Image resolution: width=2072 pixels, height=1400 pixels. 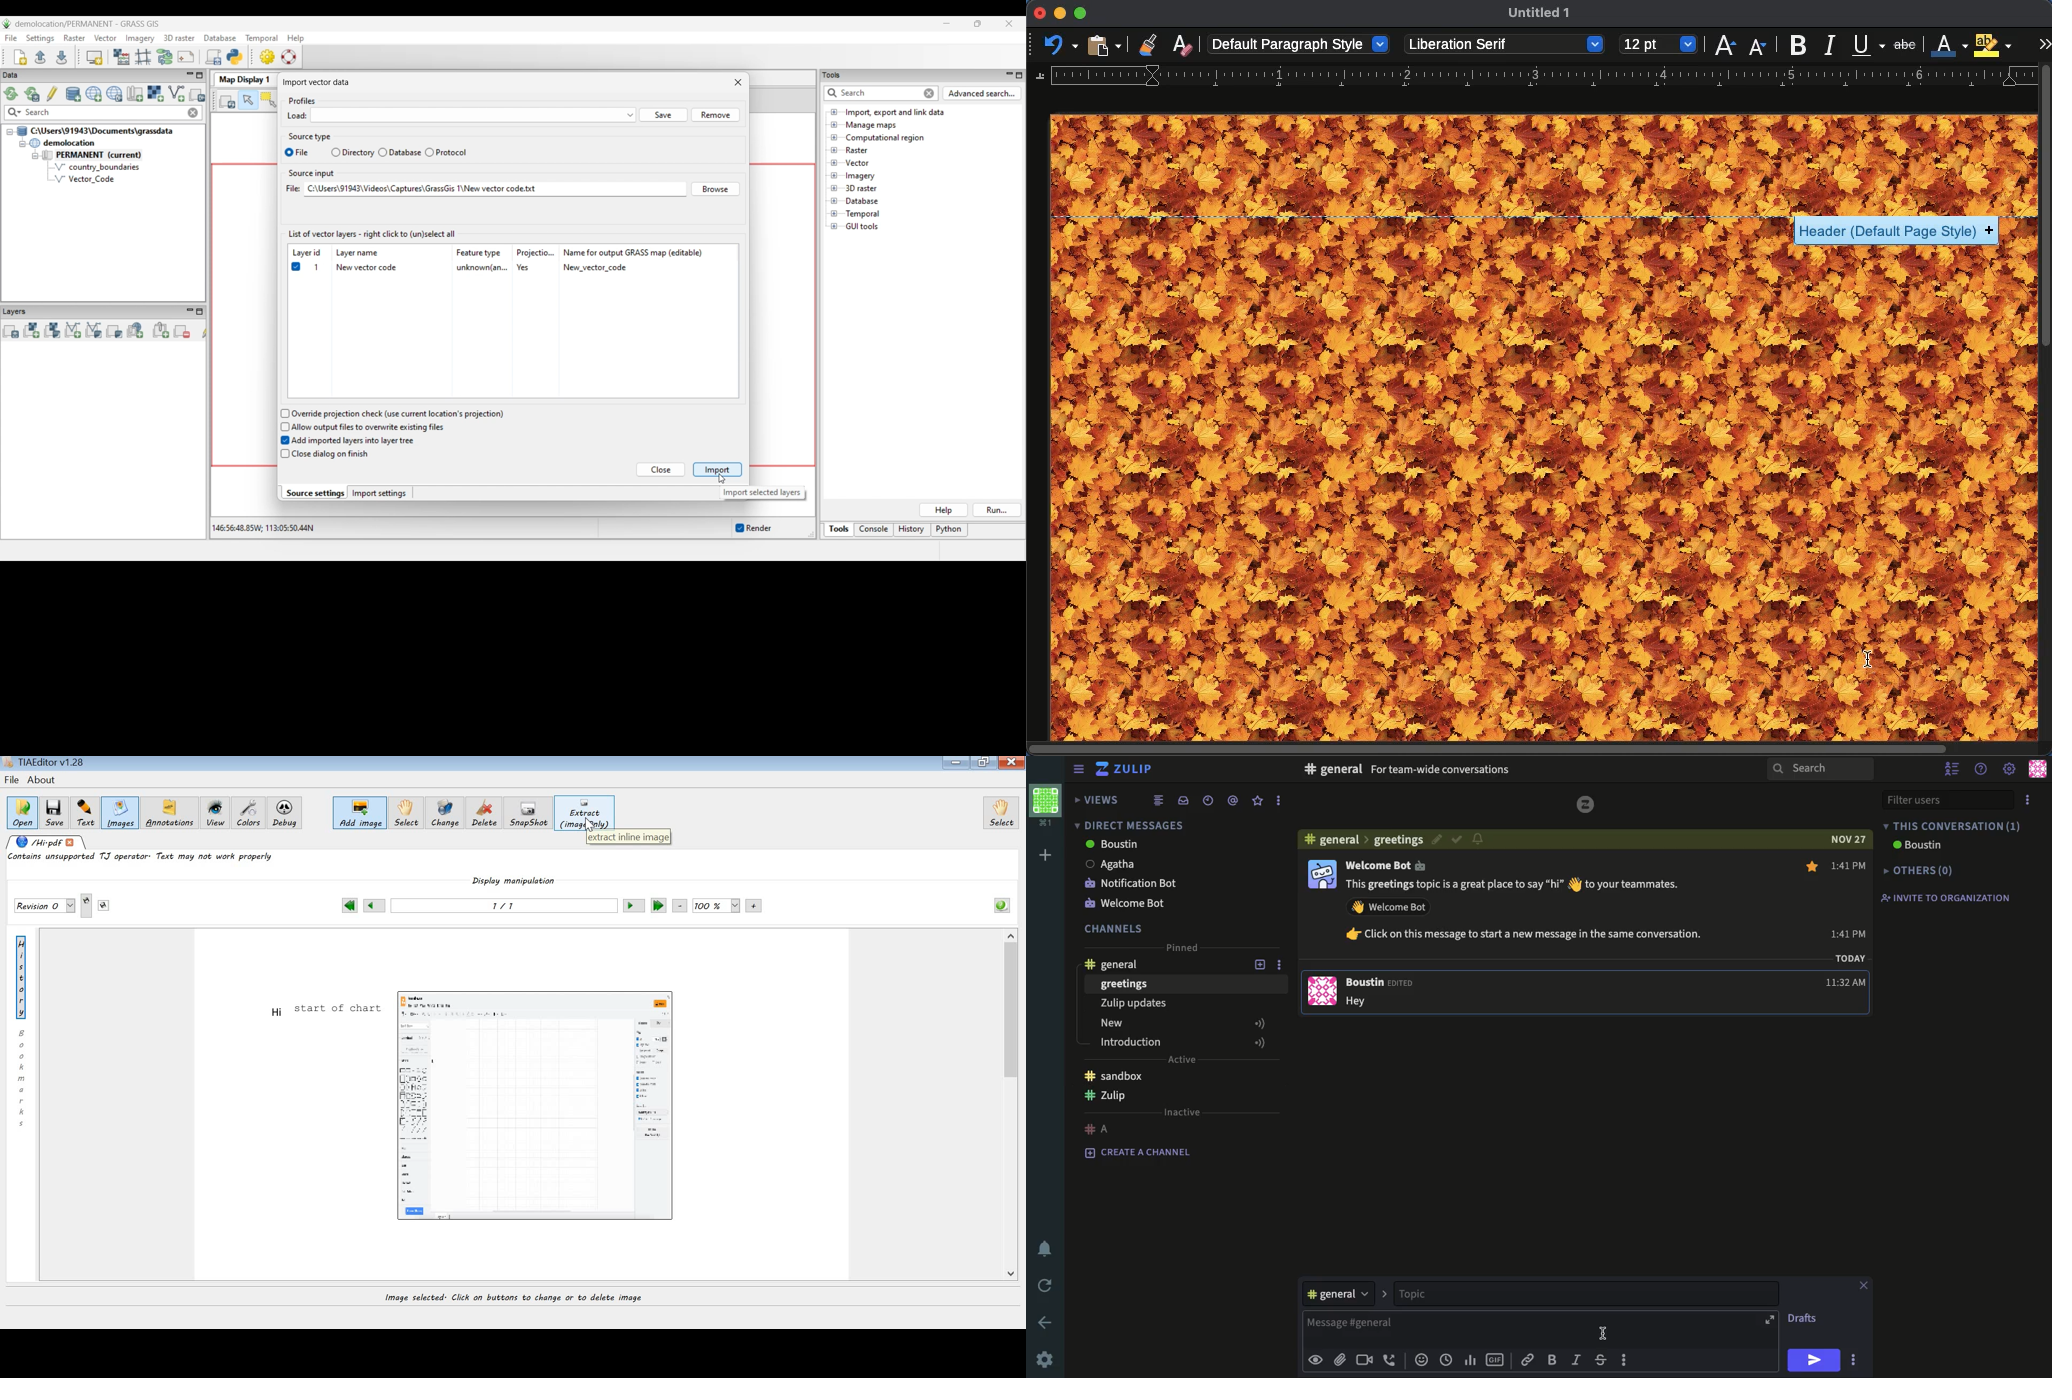 I want to click on add new topic, so click(x=1260, y=966).